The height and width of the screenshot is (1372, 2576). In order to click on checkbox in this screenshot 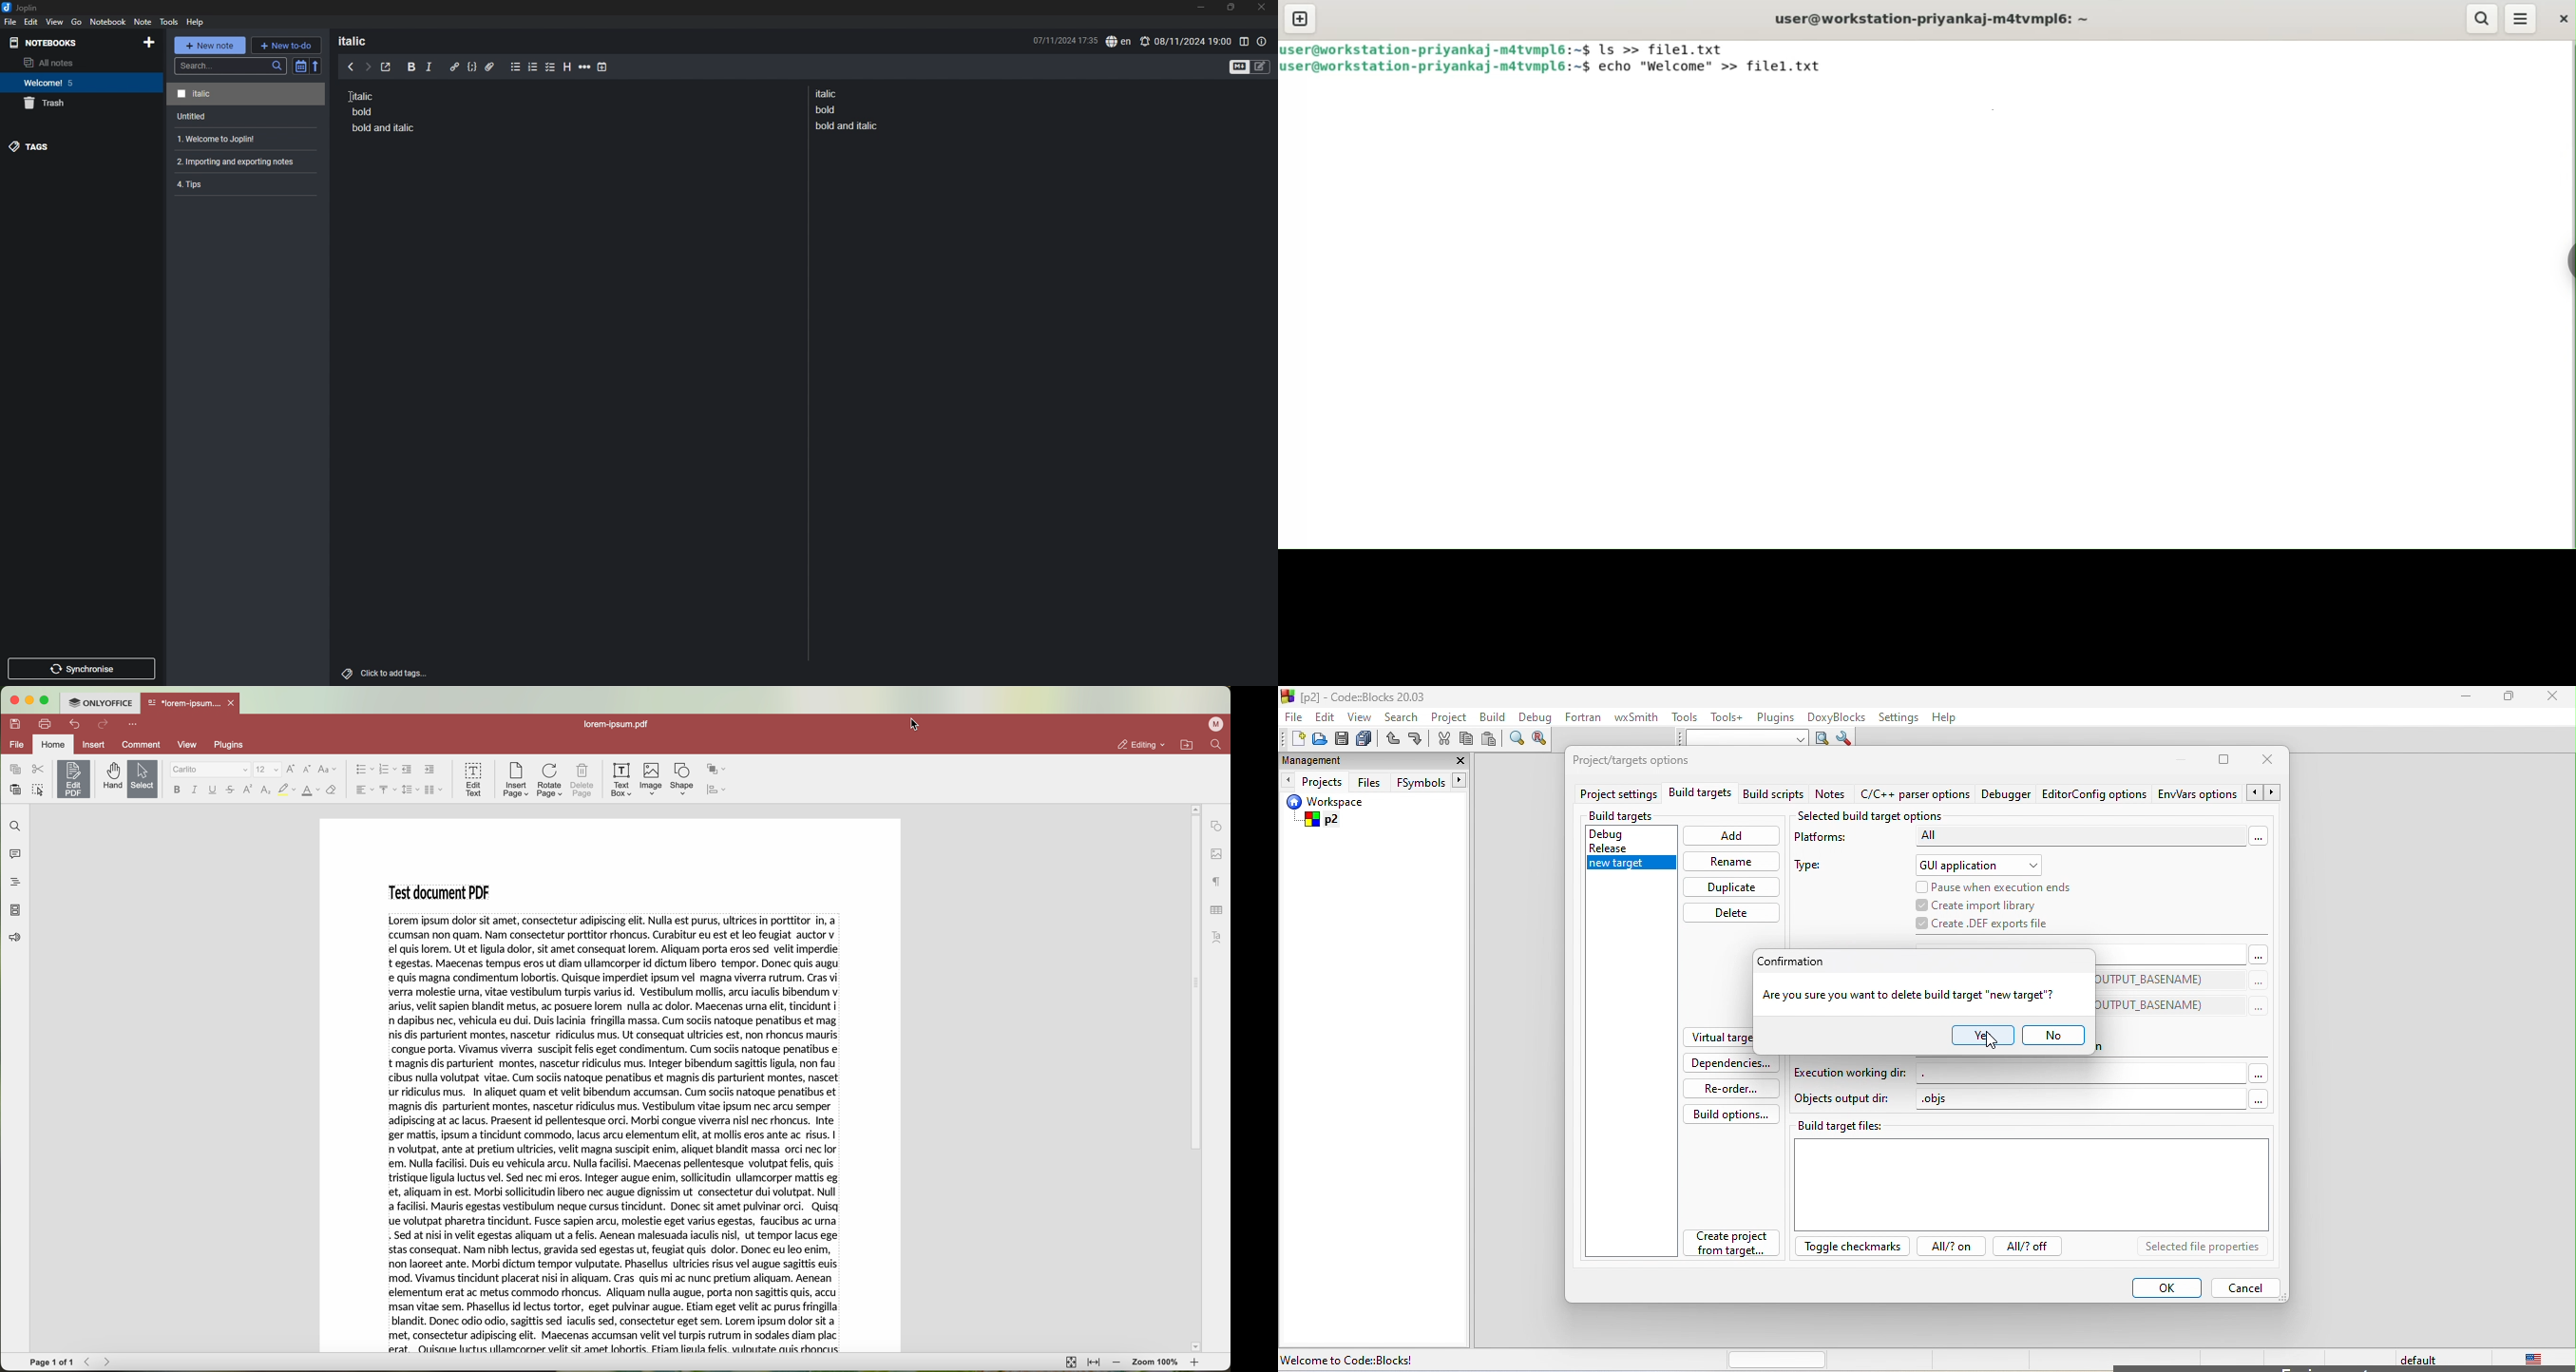, I will do `click(551, 68)`.